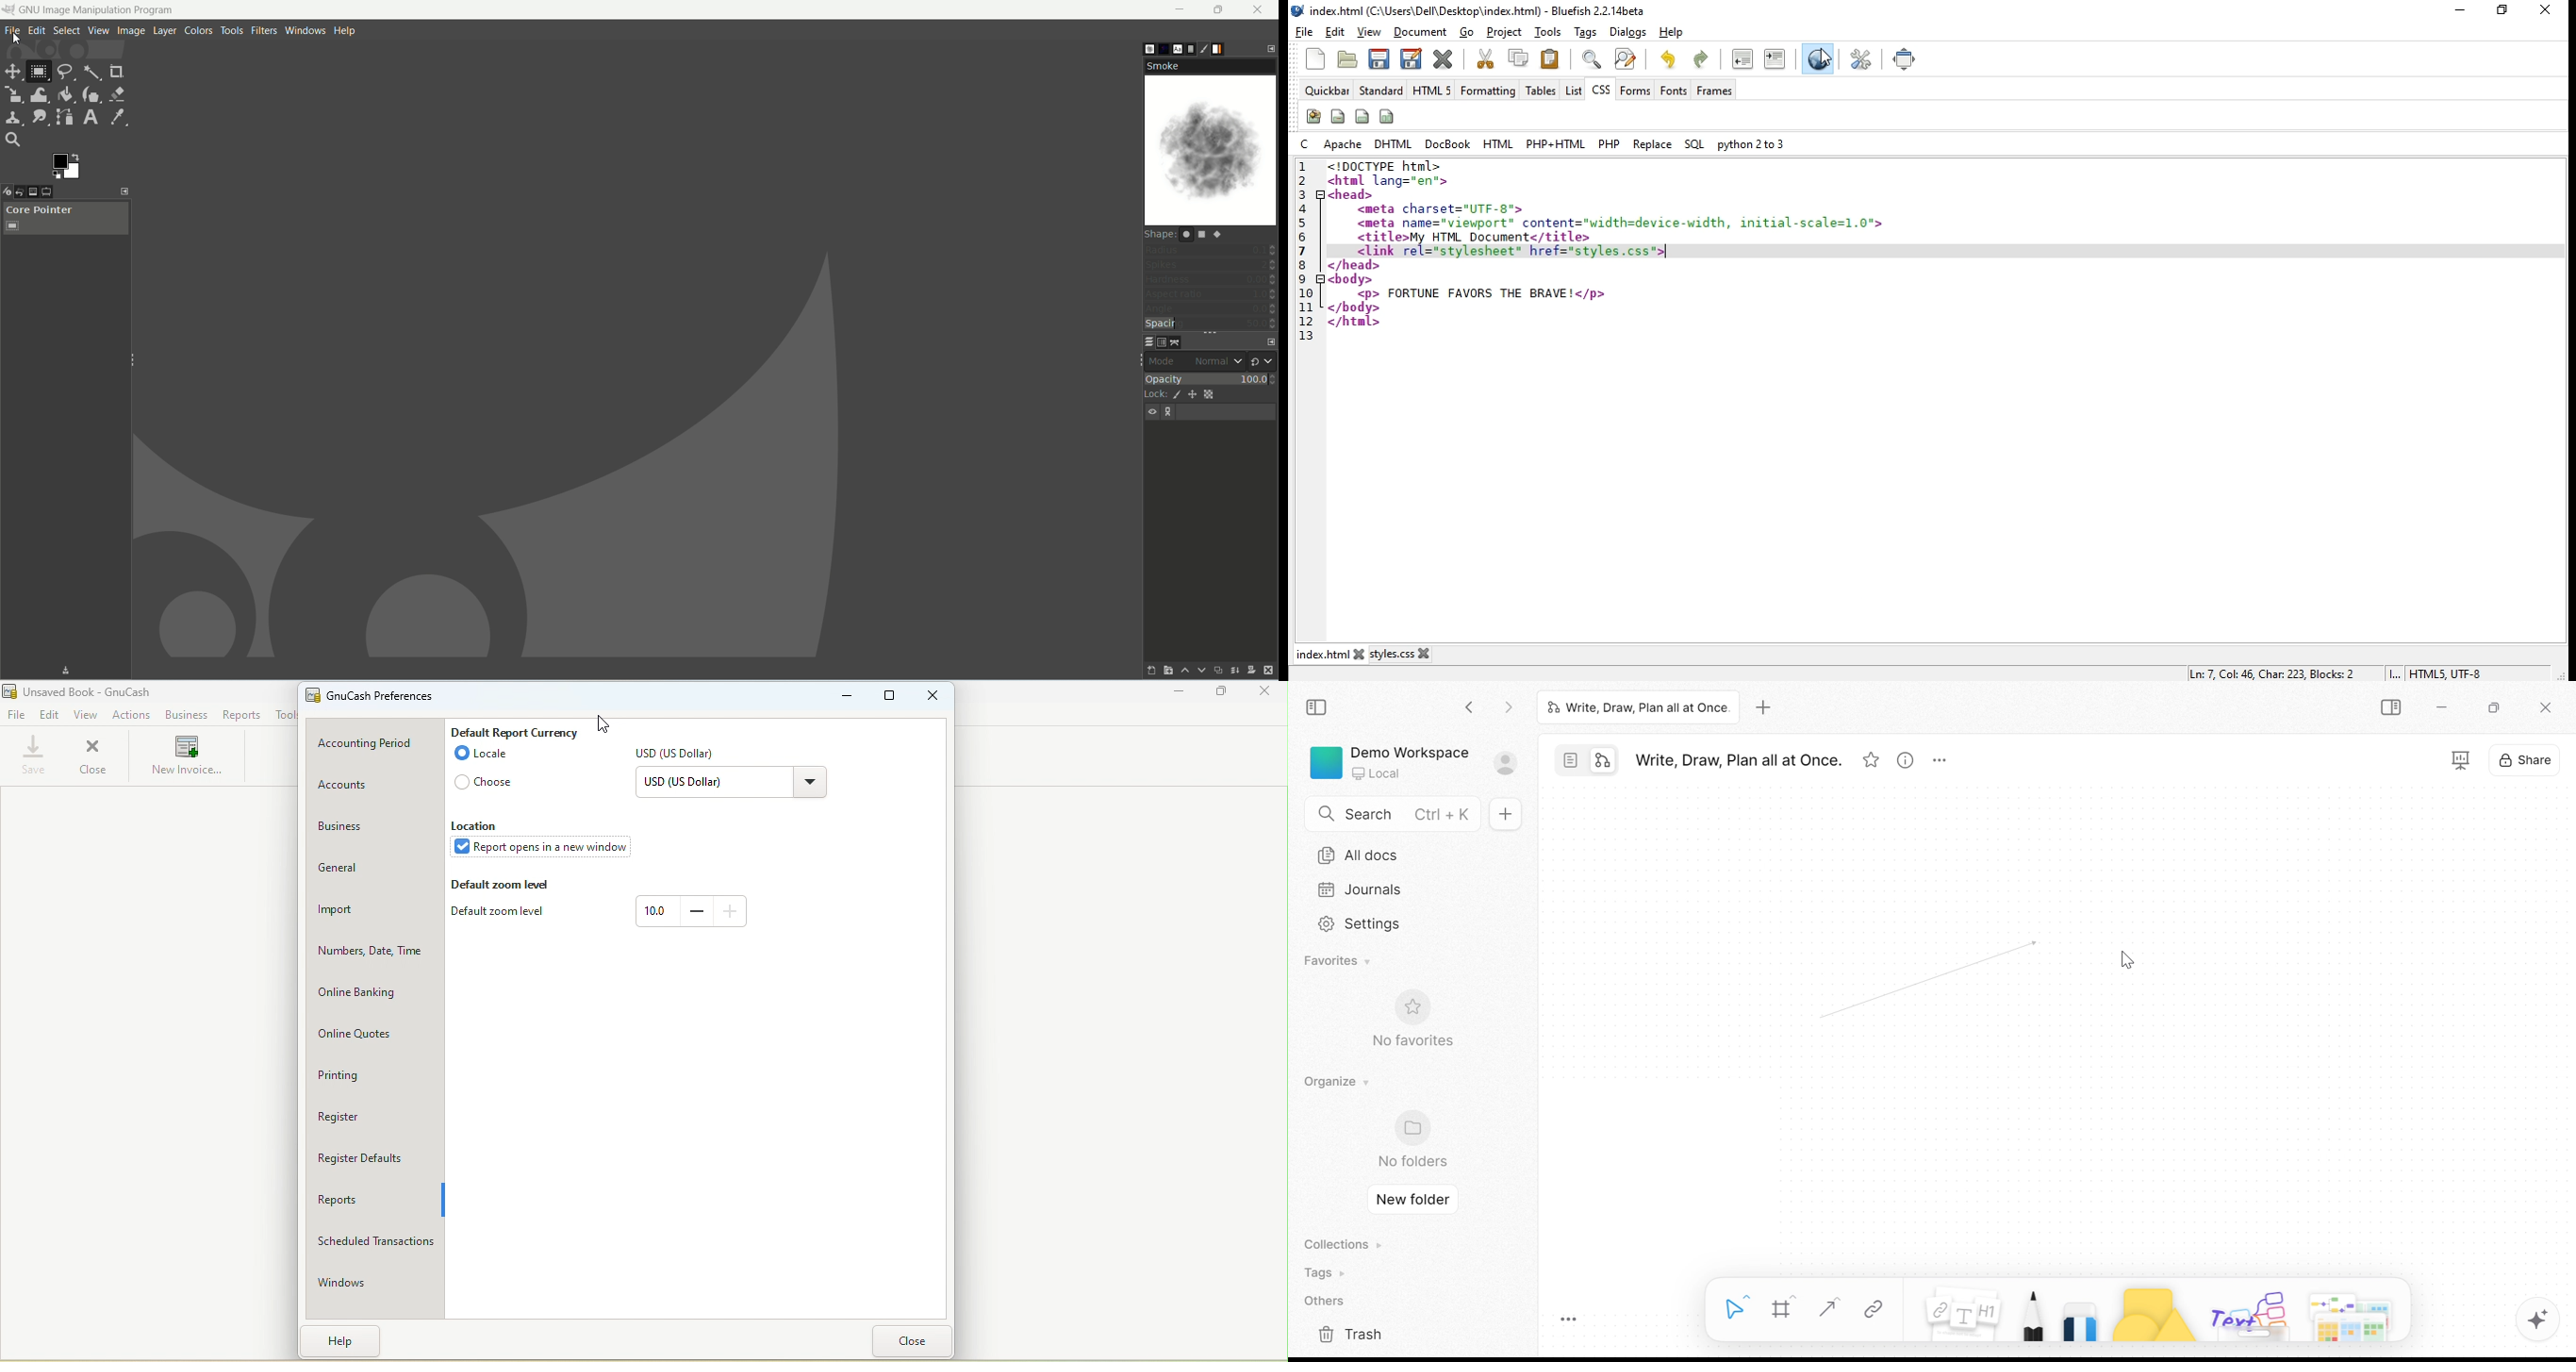 The image size is (2576, 1372). I want to click on cut, so click(1486, 58).